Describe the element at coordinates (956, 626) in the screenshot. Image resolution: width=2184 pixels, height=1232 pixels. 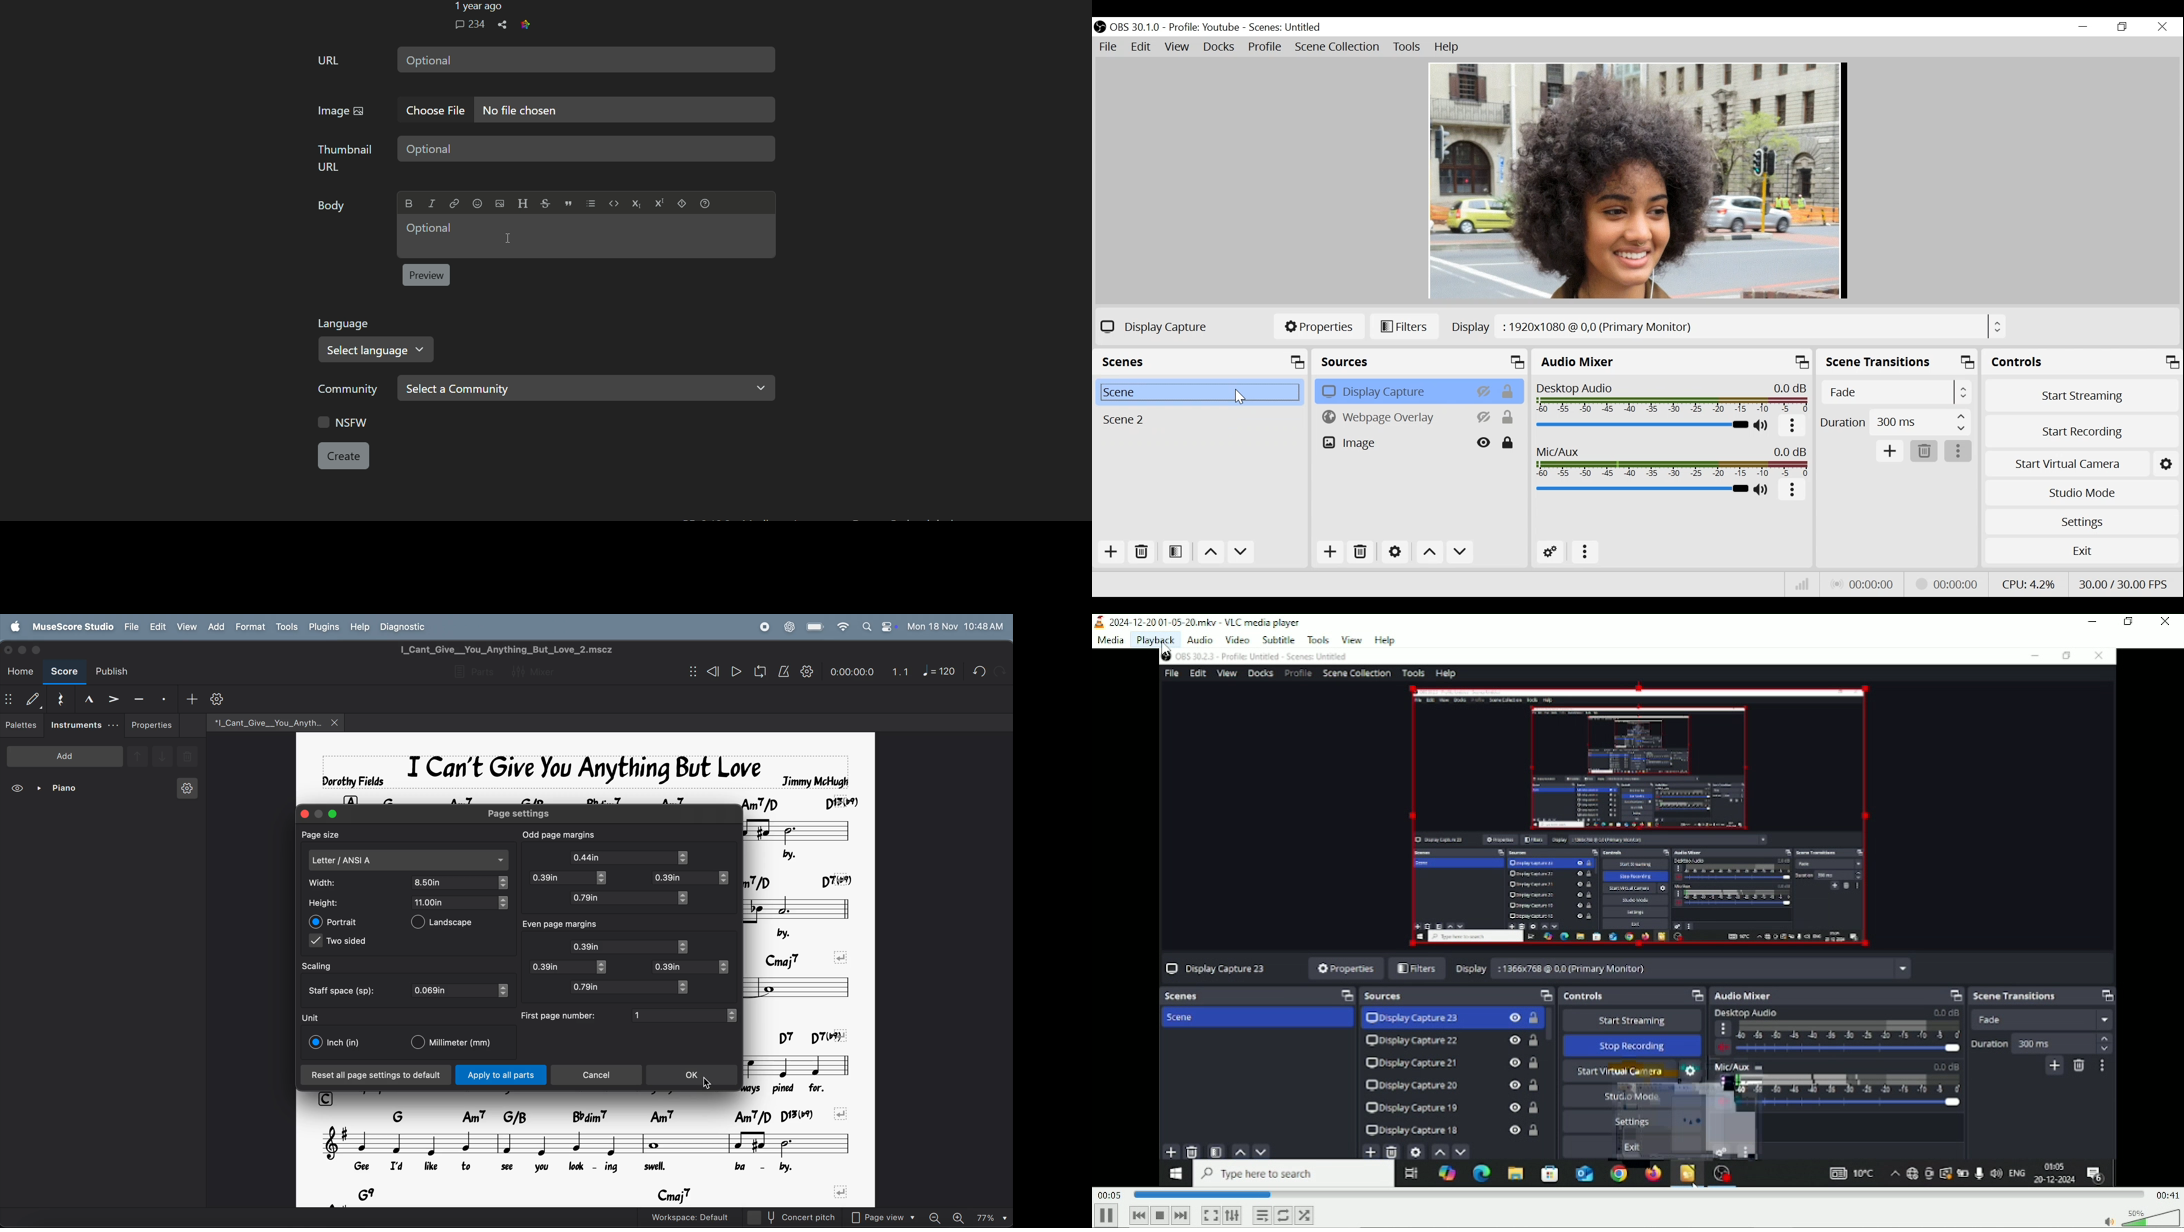
I see `date and time` at that location.